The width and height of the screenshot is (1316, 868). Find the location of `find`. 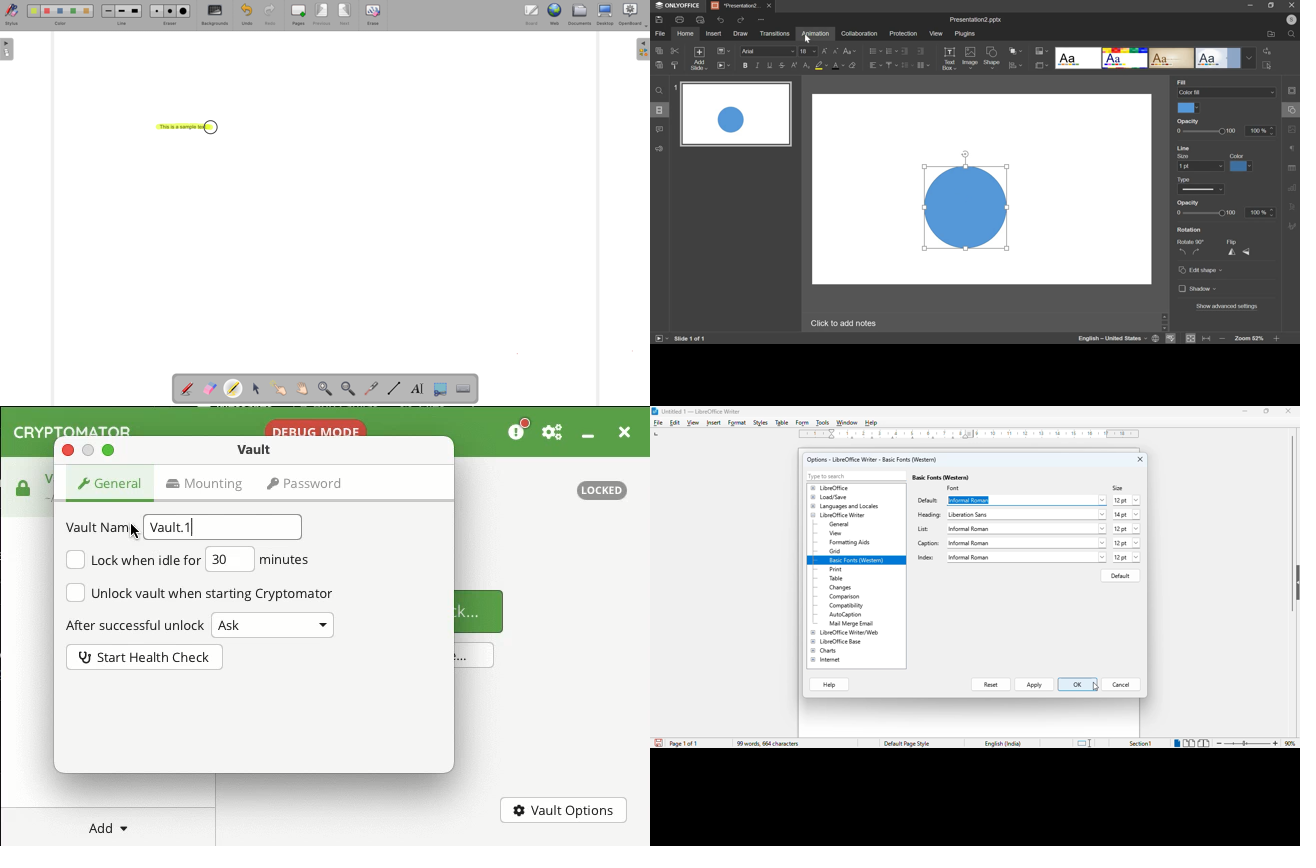

find is located at coordinates (658, 91).